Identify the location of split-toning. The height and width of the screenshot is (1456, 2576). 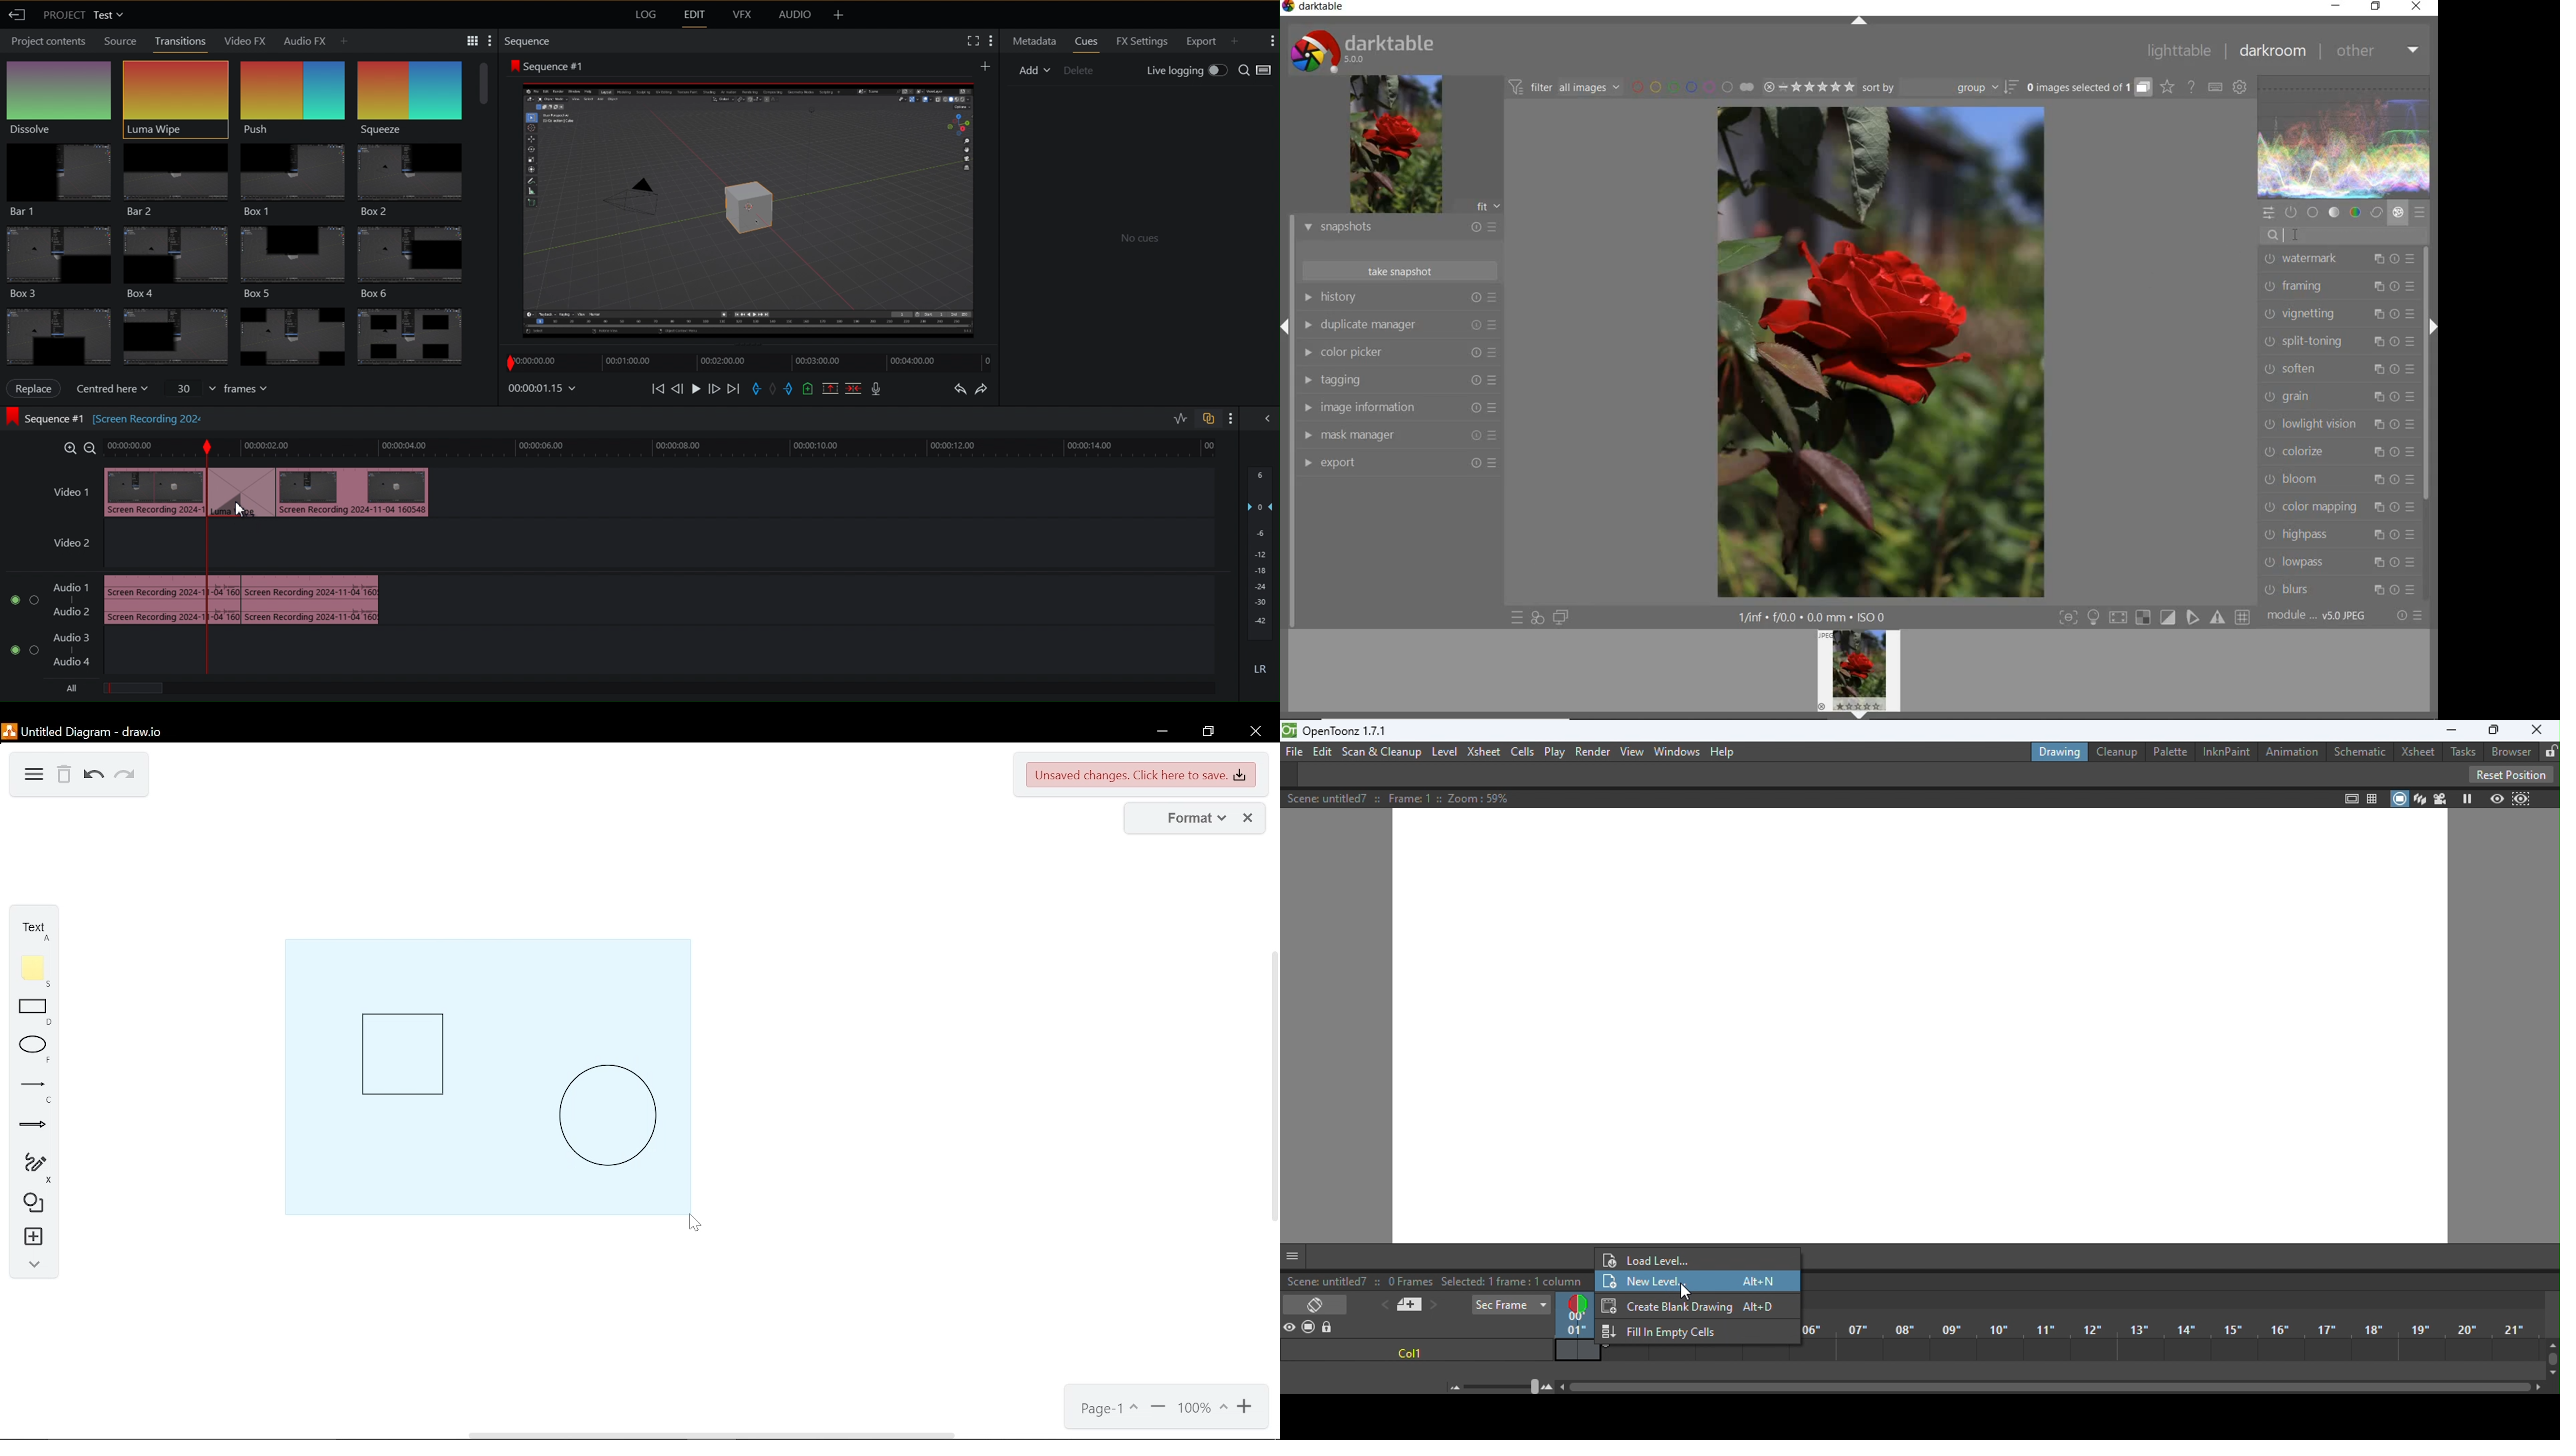
(2337, 341).